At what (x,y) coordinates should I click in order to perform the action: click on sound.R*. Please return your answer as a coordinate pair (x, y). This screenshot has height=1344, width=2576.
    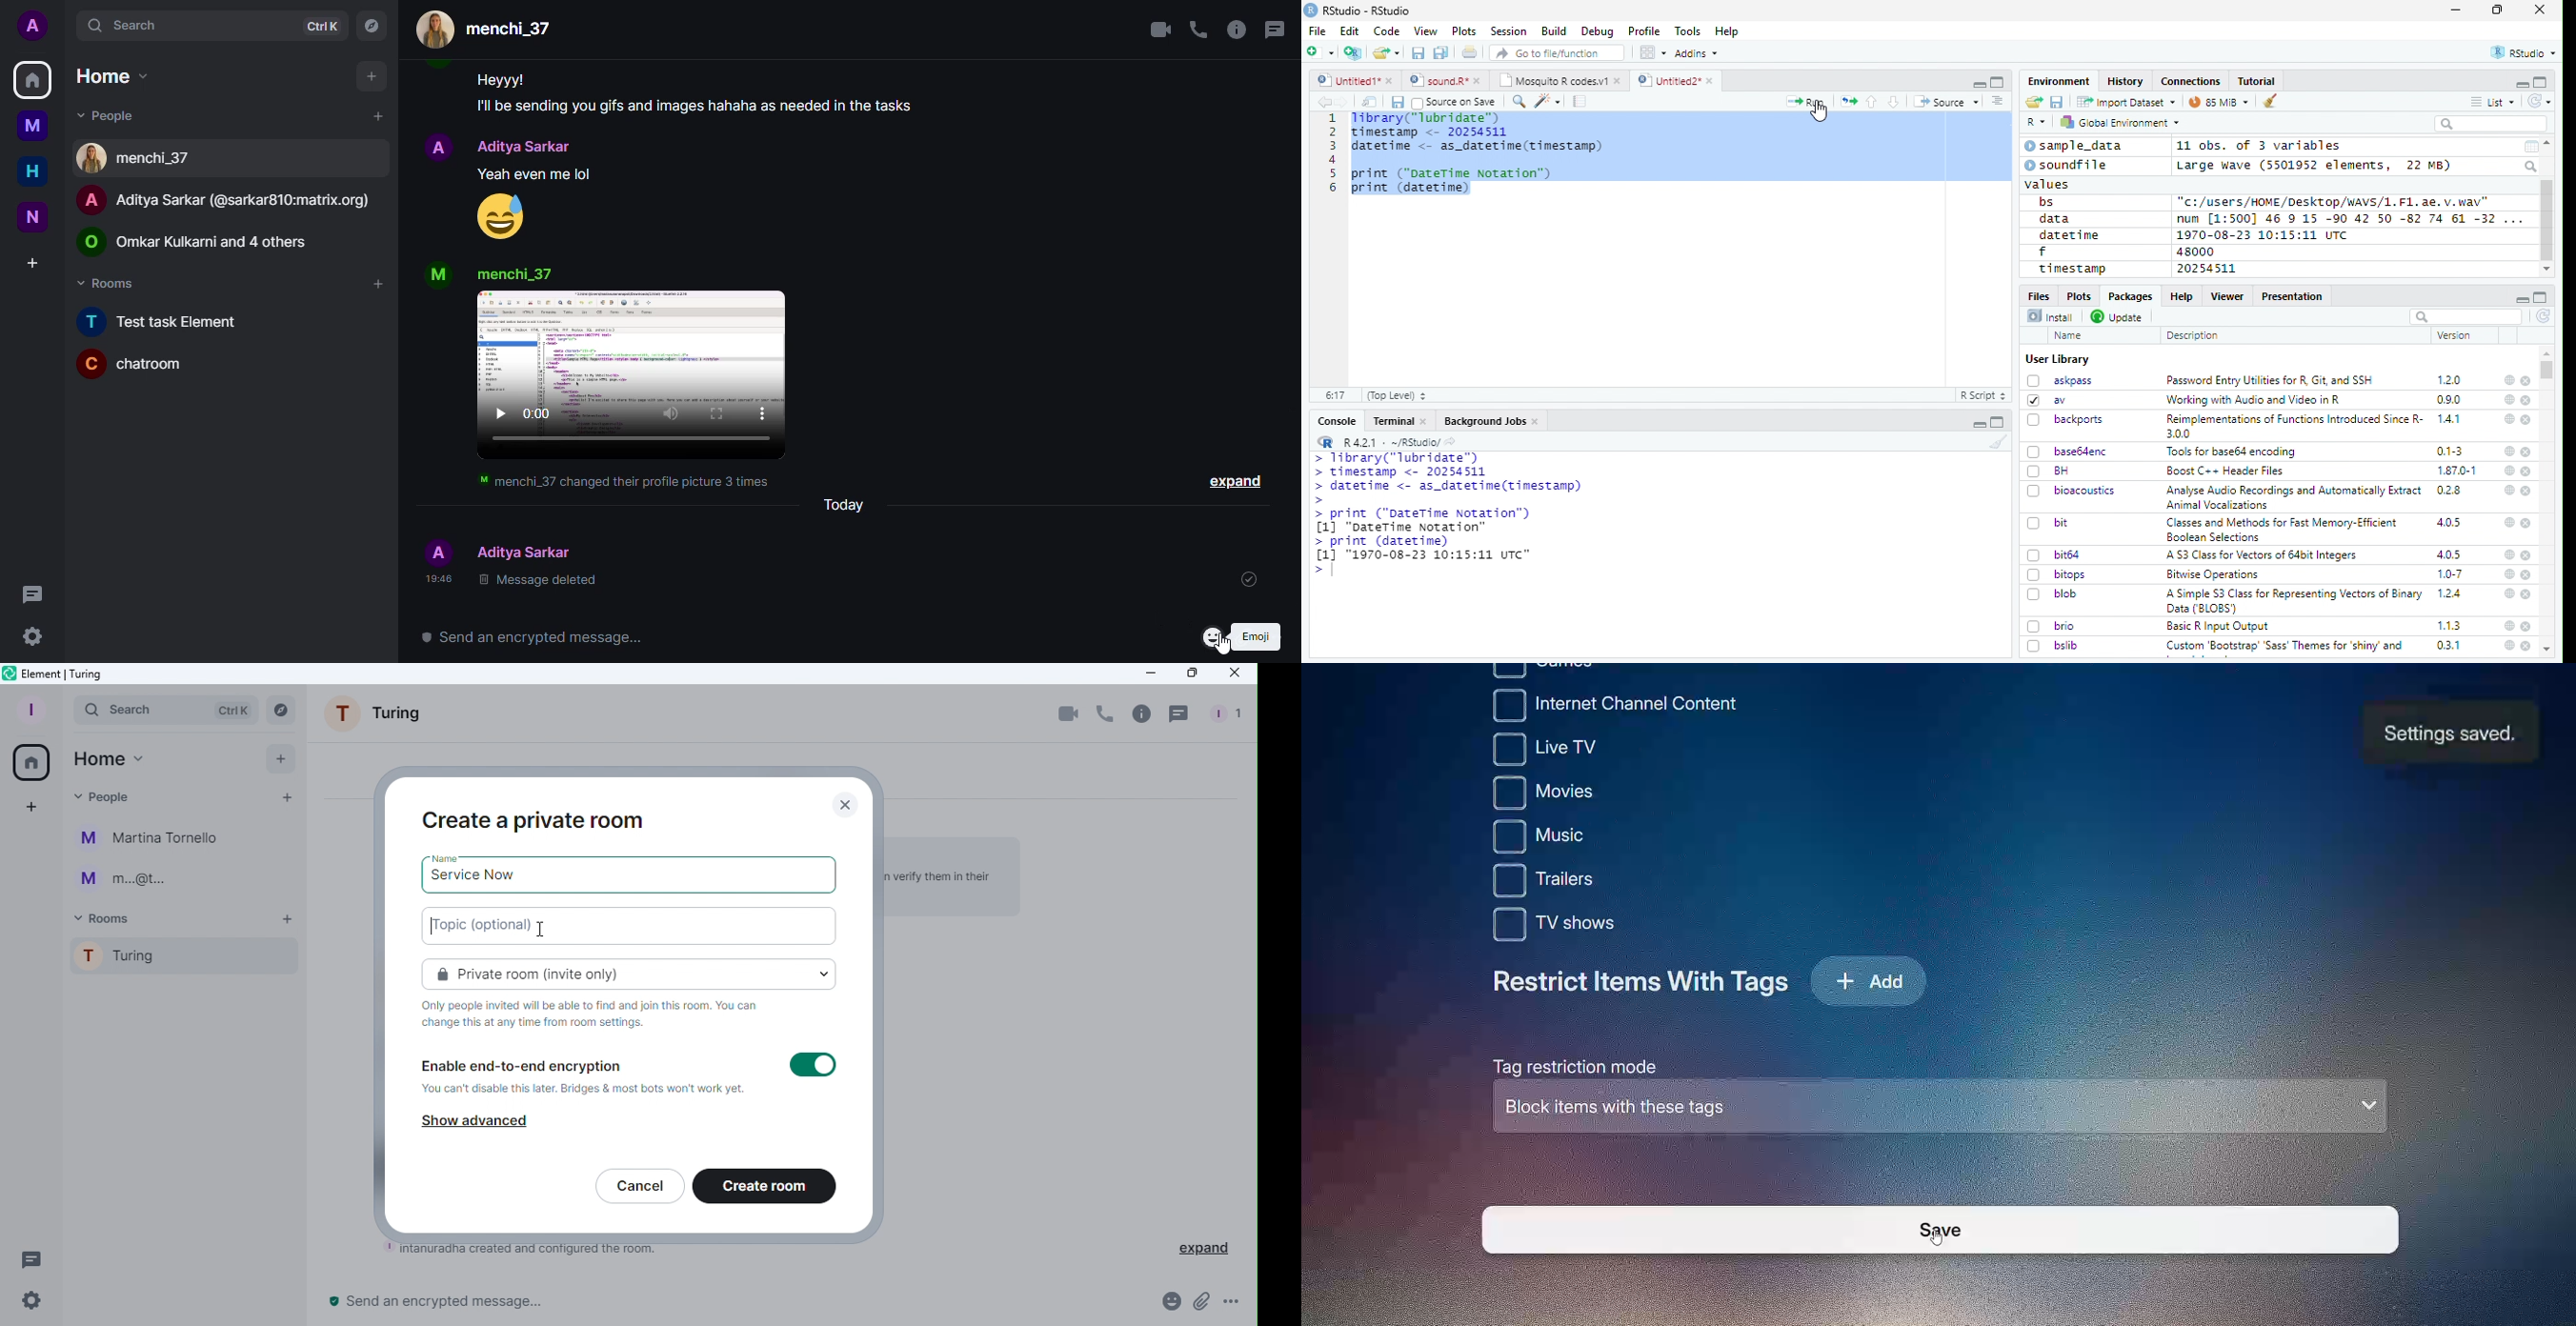
    Looking at the image, I should click on (1445, 81).